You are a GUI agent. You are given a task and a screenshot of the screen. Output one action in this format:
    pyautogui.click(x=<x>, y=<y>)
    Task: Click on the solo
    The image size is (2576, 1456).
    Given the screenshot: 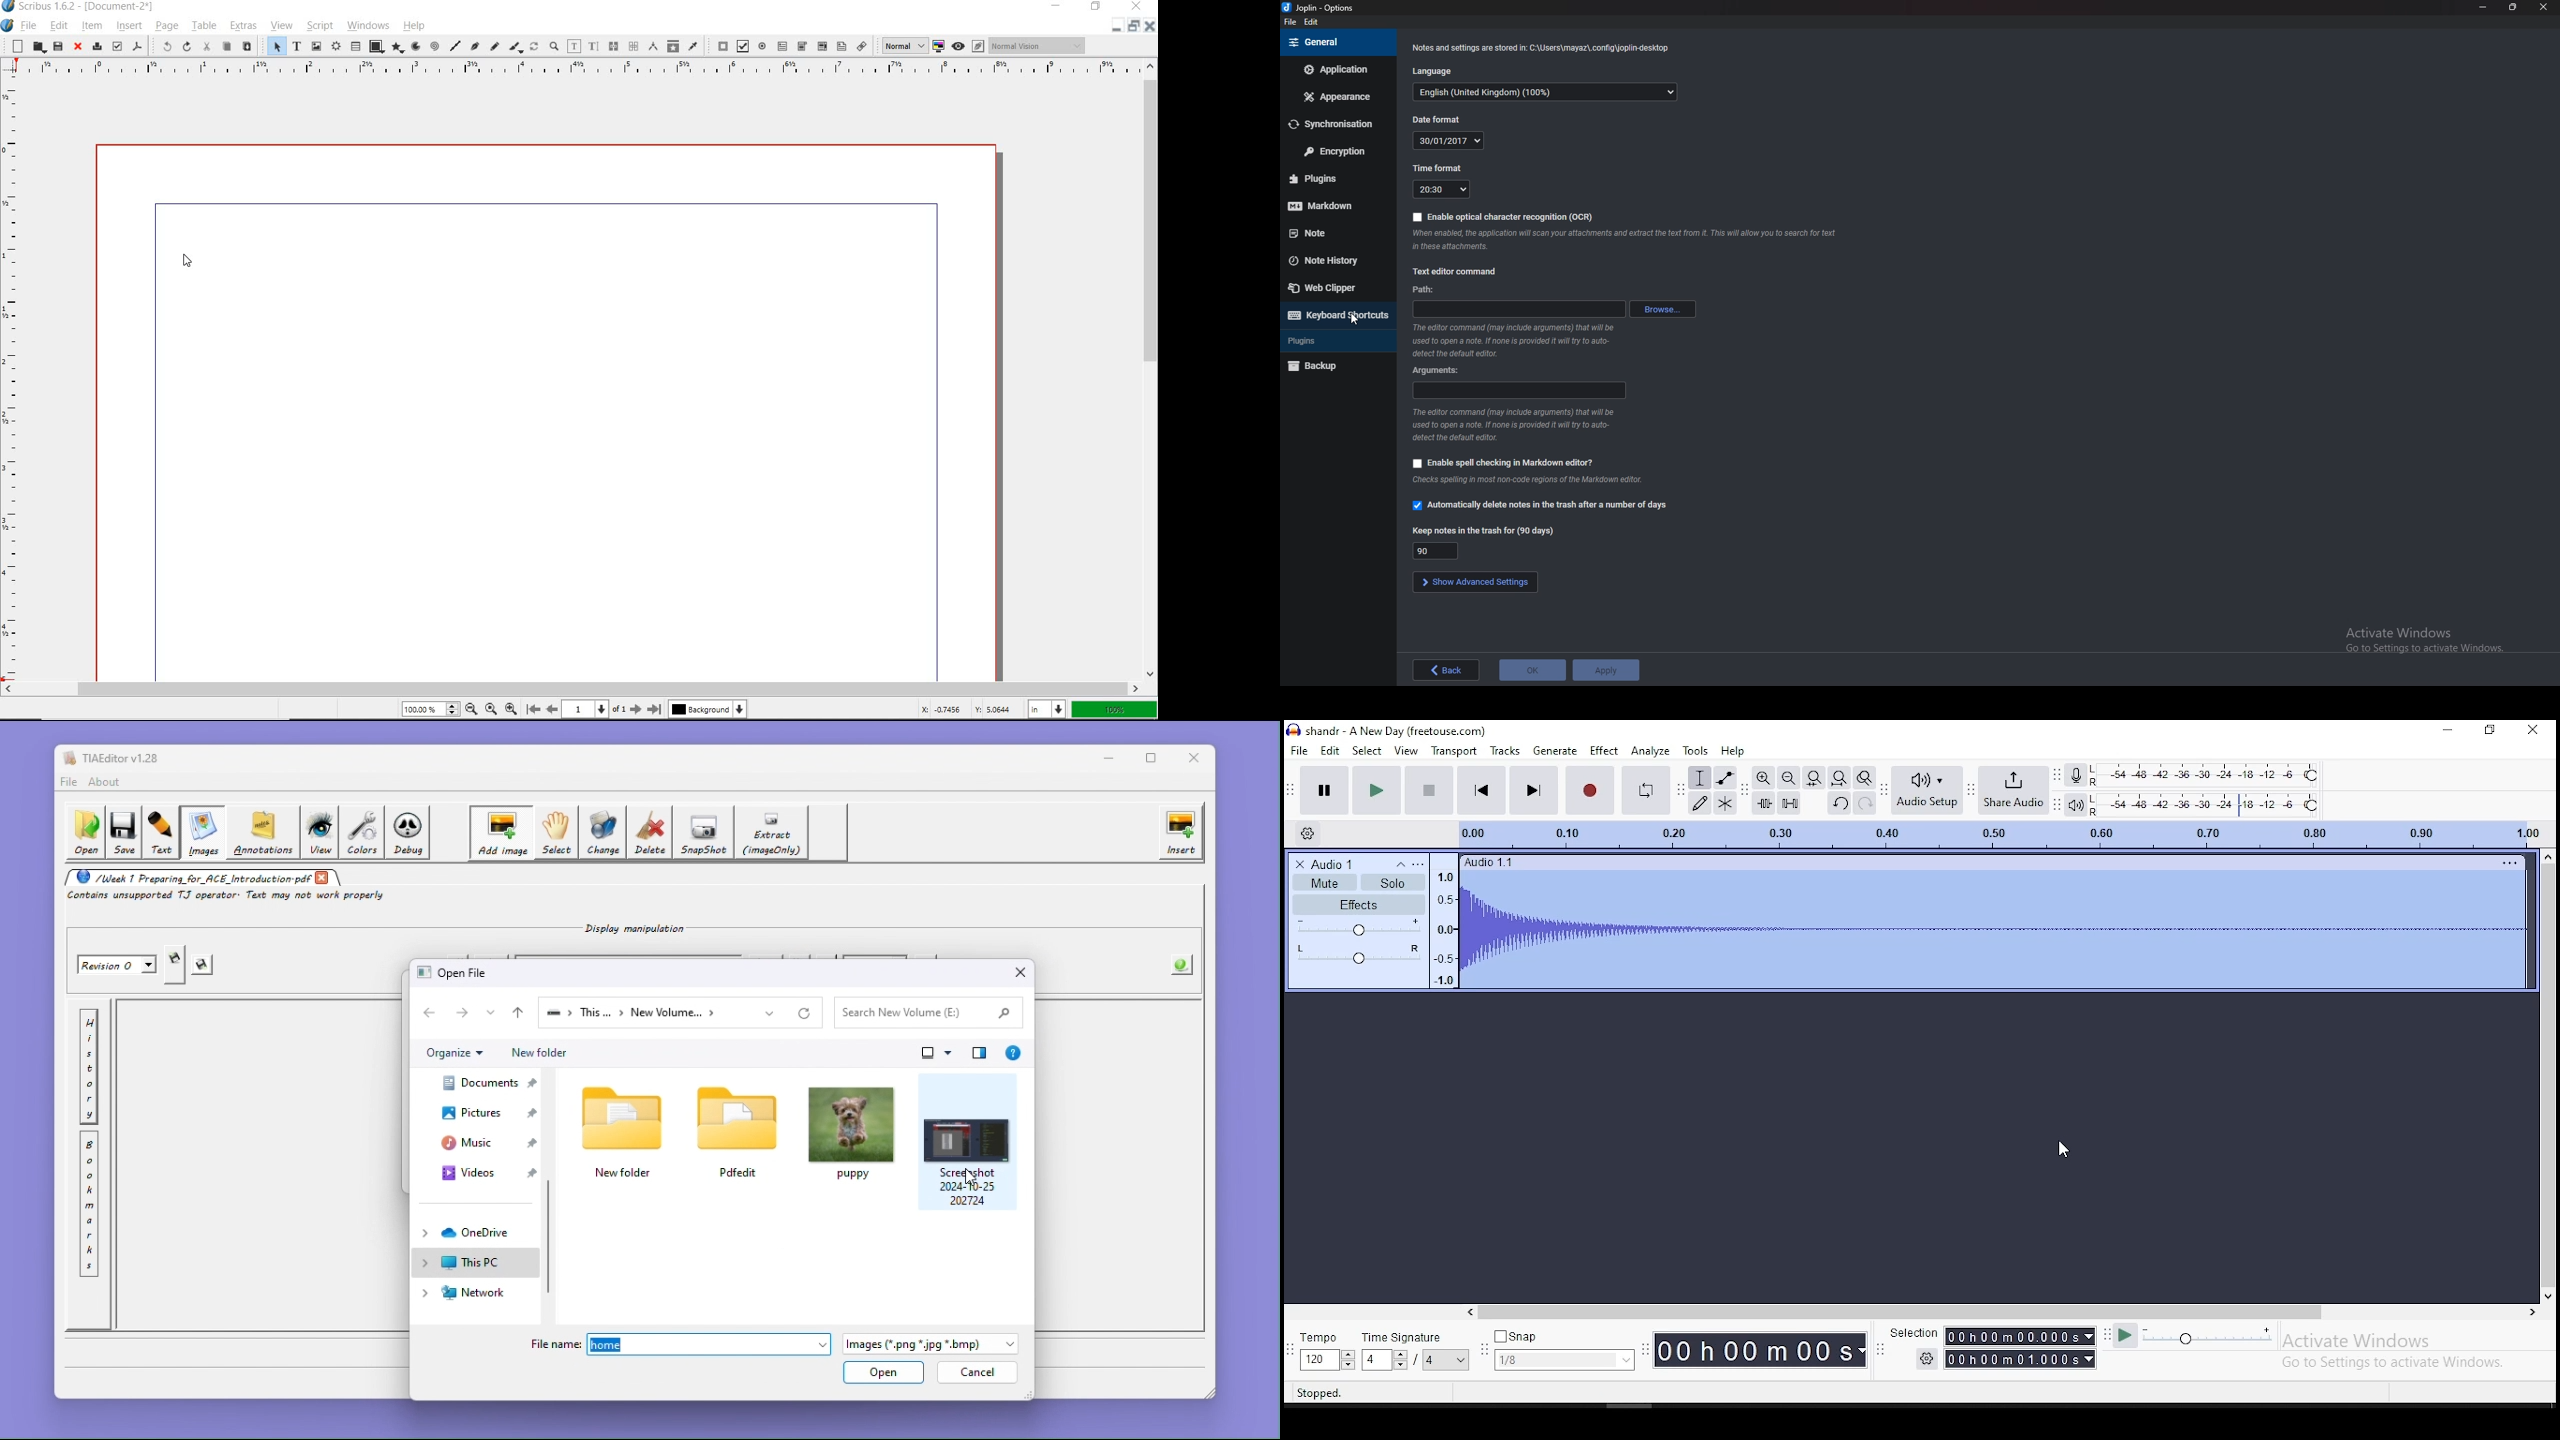 What is the action you would take?
    pyautogui.click(x=1392, y=882)
    